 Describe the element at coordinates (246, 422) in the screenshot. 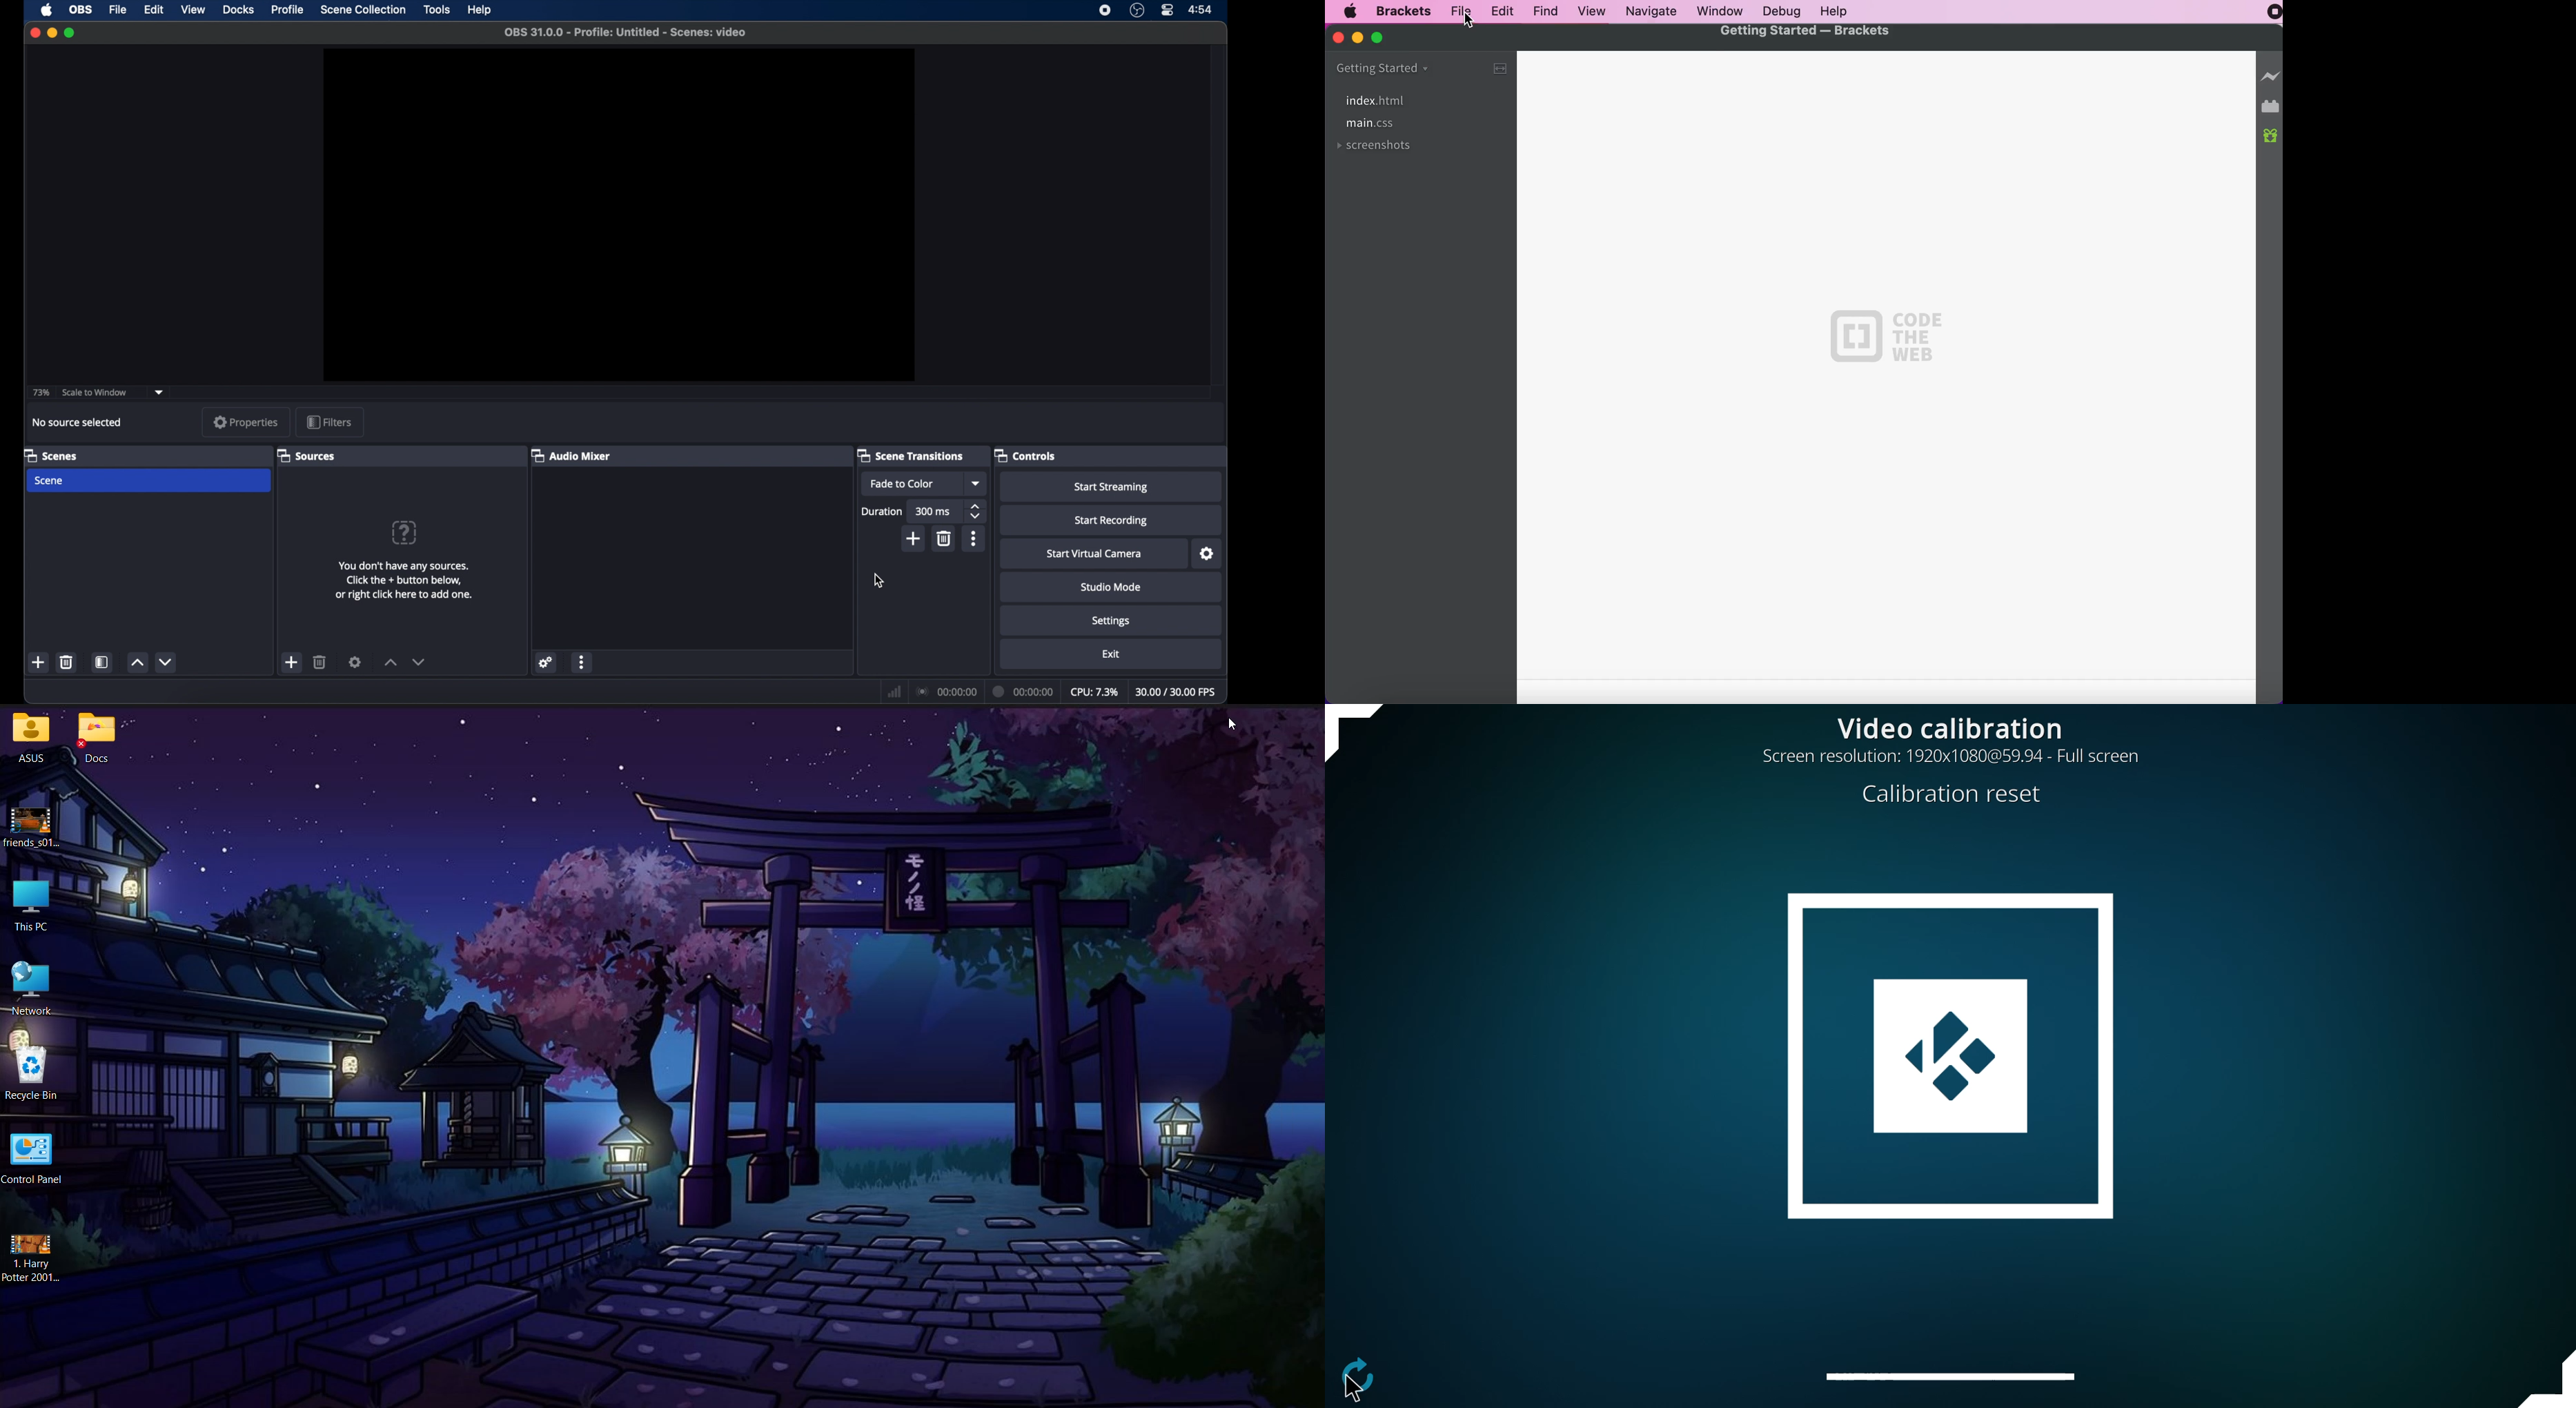

I see `properties` at that location.